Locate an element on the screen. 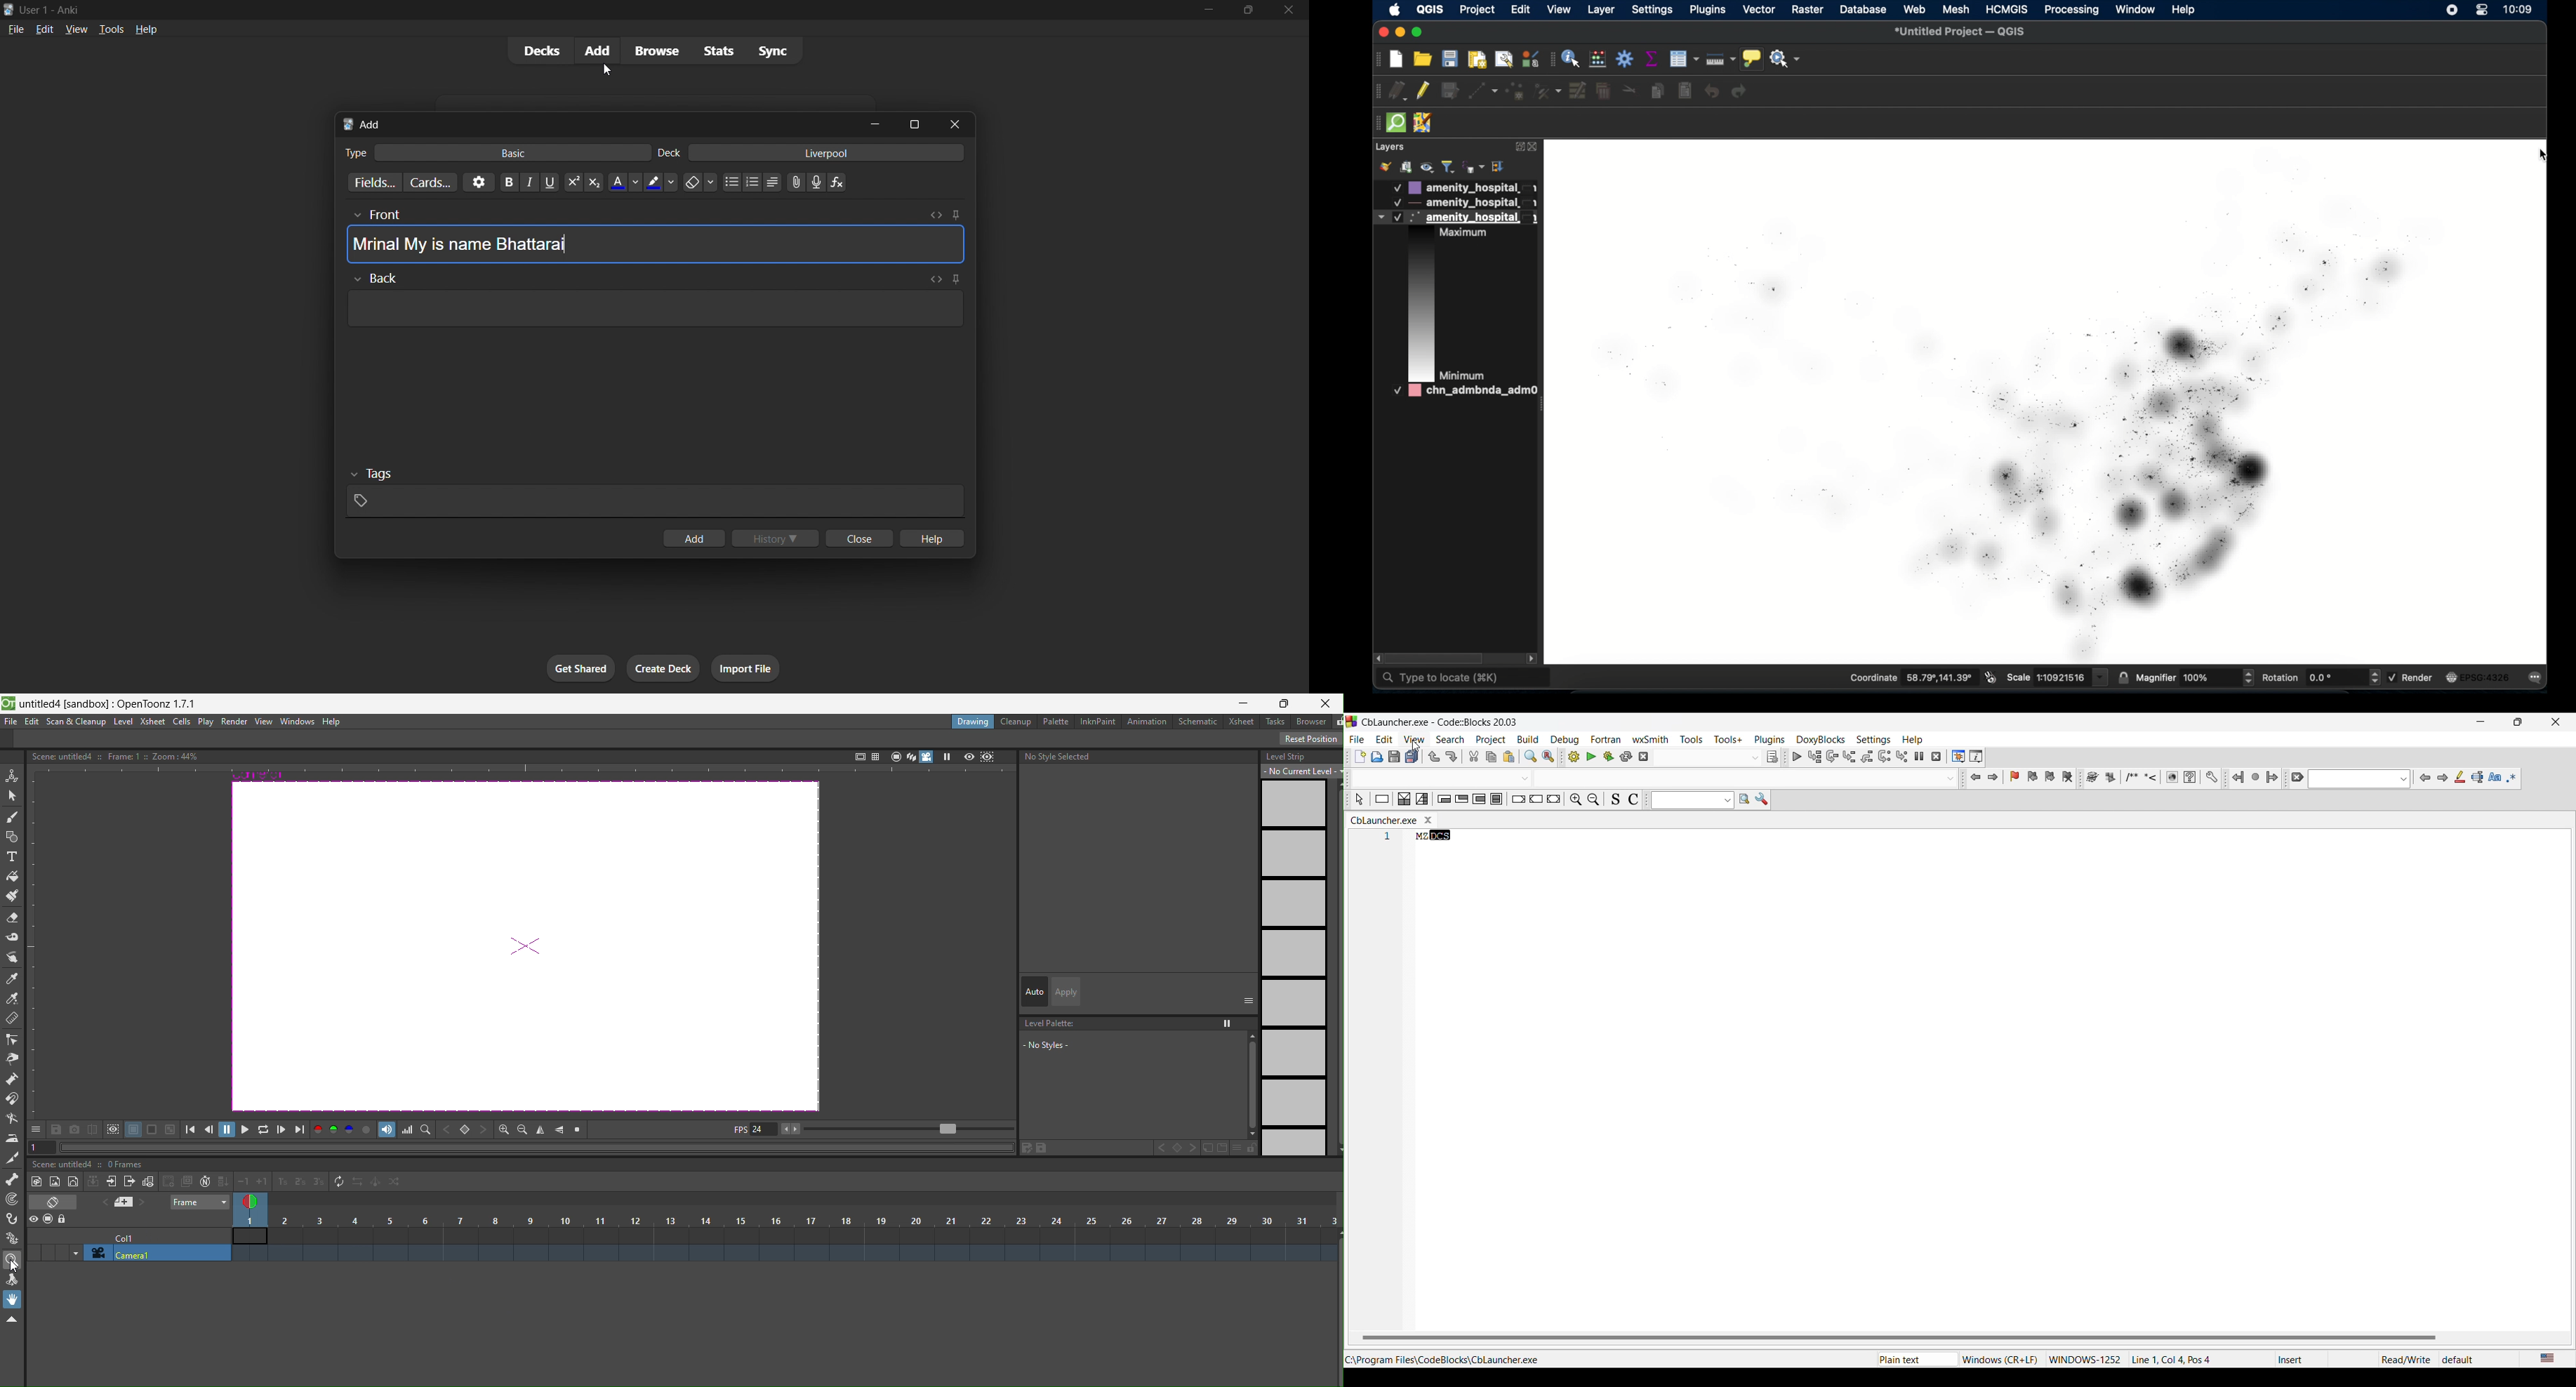 The width and height of the screenshot is (2576, 1400). stats is located at coordinates (713, 50).